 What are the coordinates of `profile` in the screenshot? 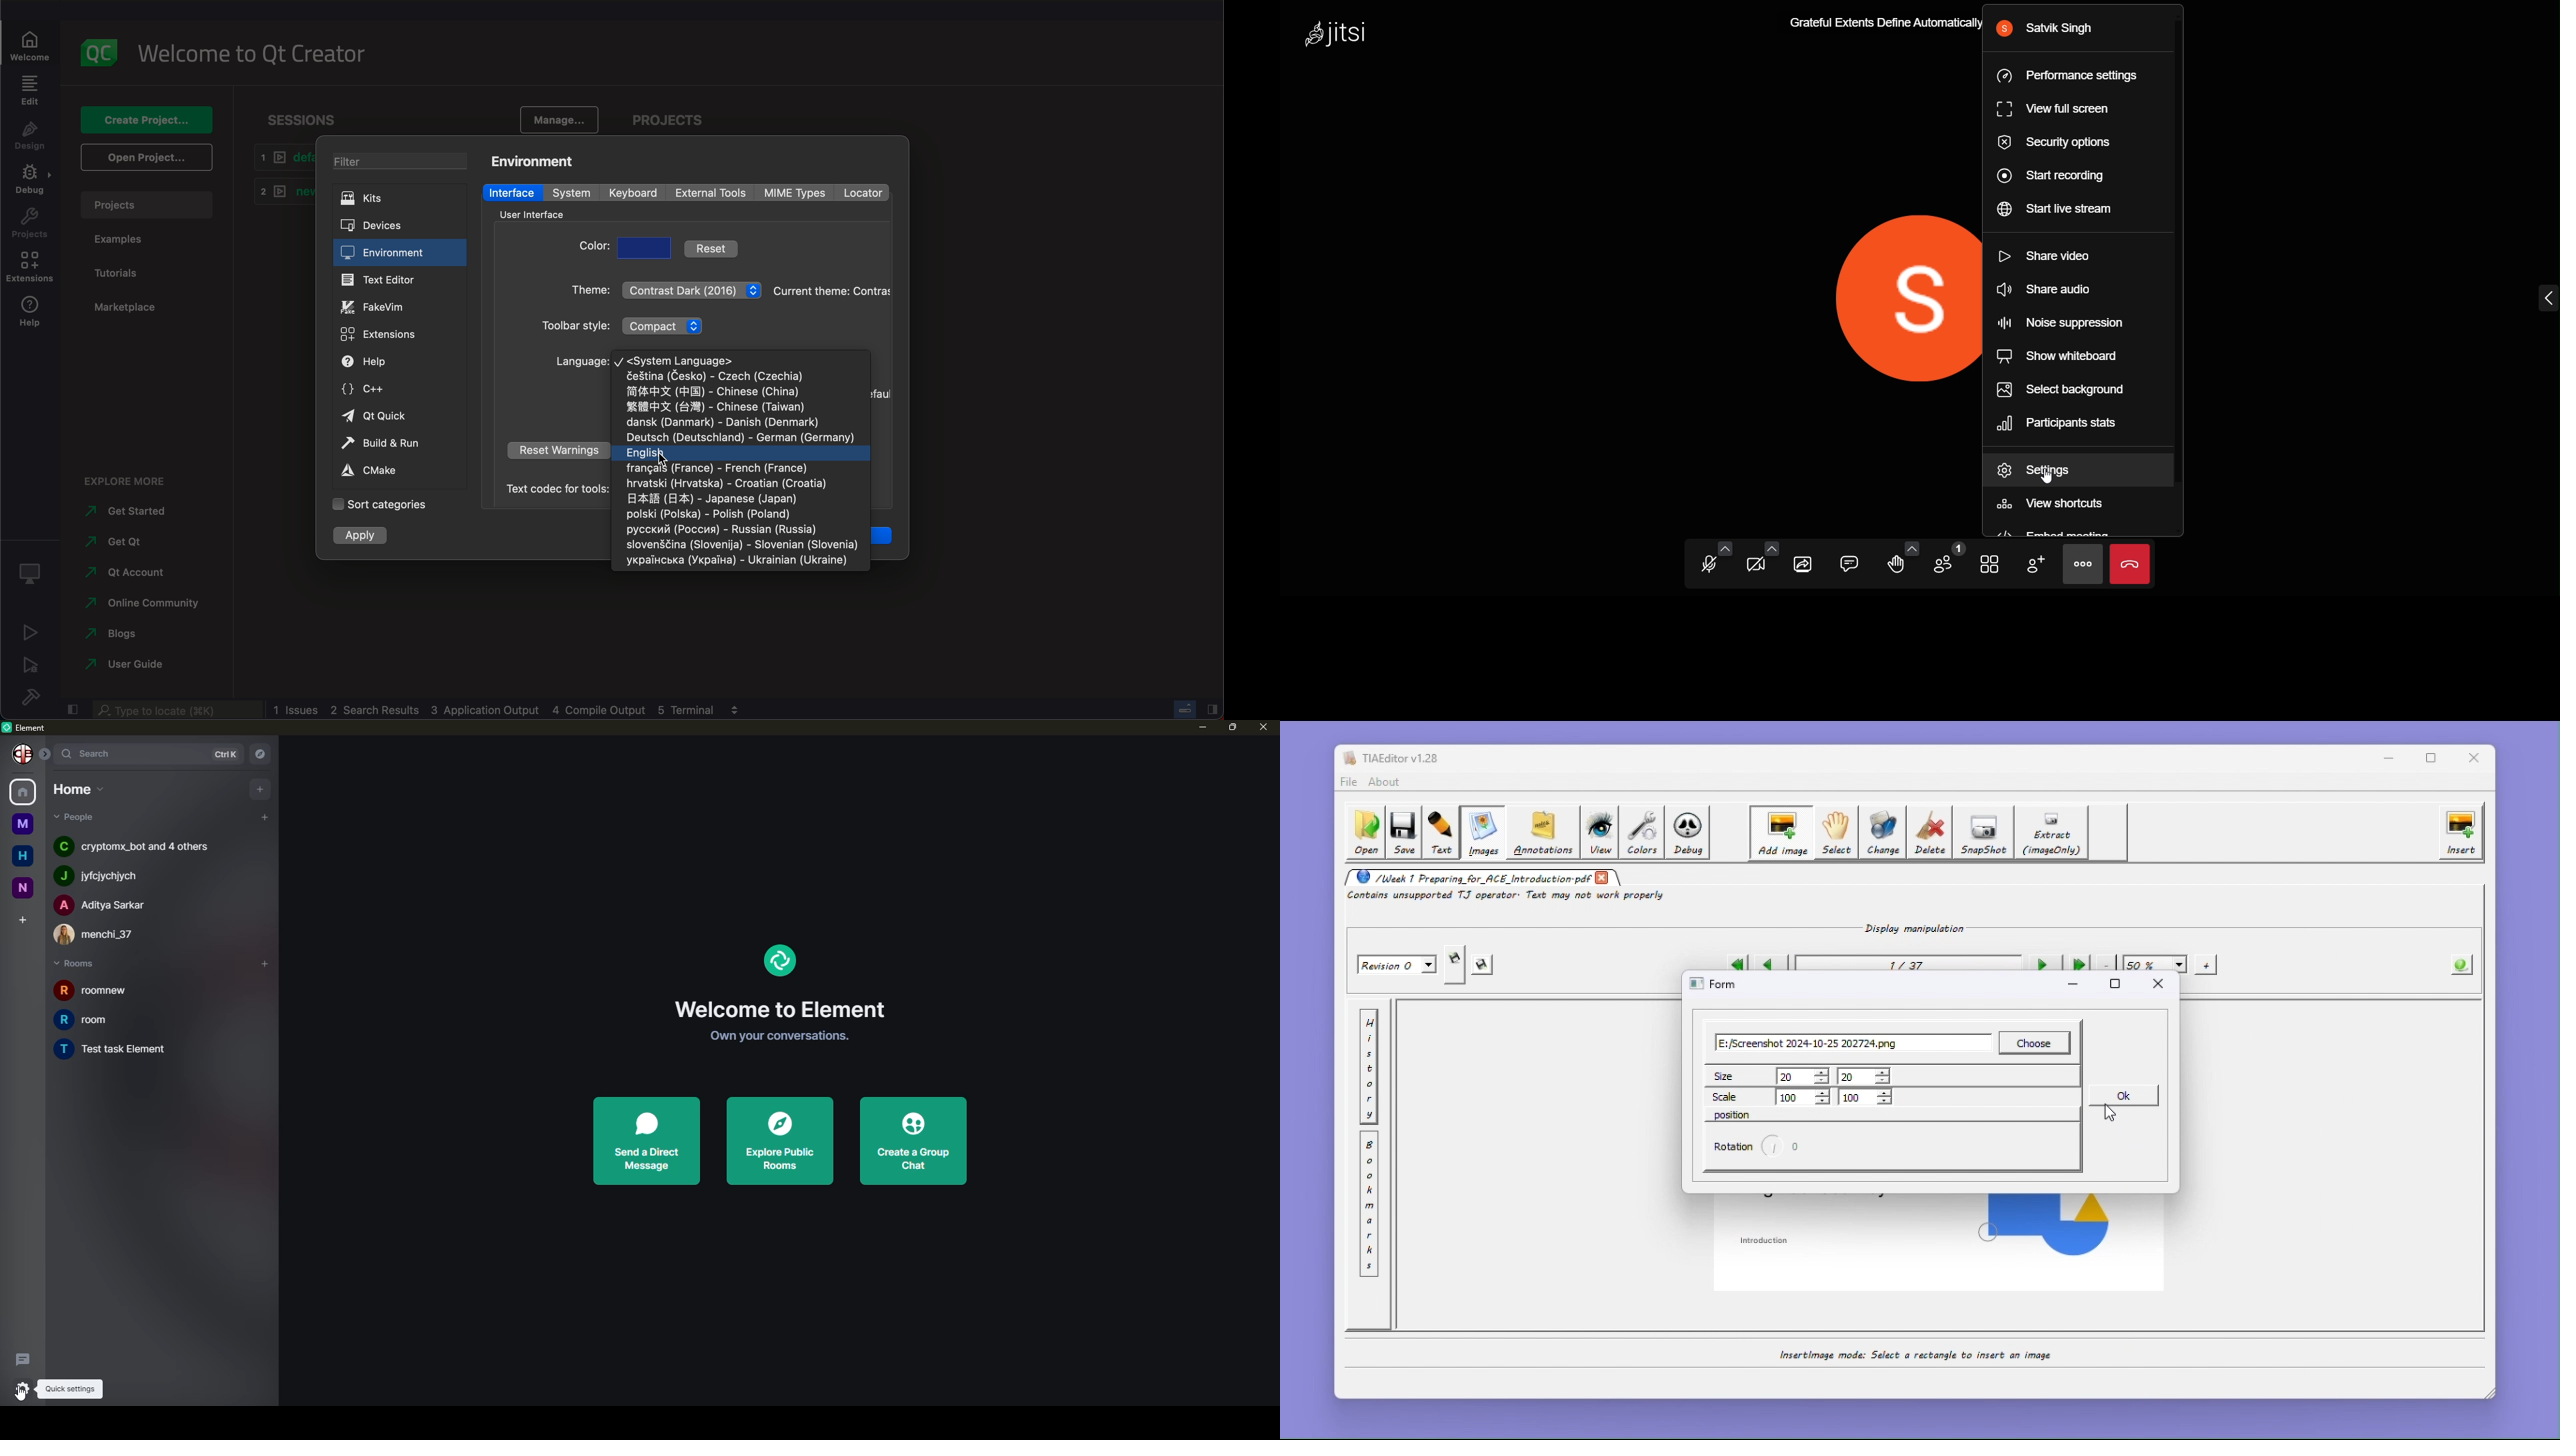 It's located at (19, 753).